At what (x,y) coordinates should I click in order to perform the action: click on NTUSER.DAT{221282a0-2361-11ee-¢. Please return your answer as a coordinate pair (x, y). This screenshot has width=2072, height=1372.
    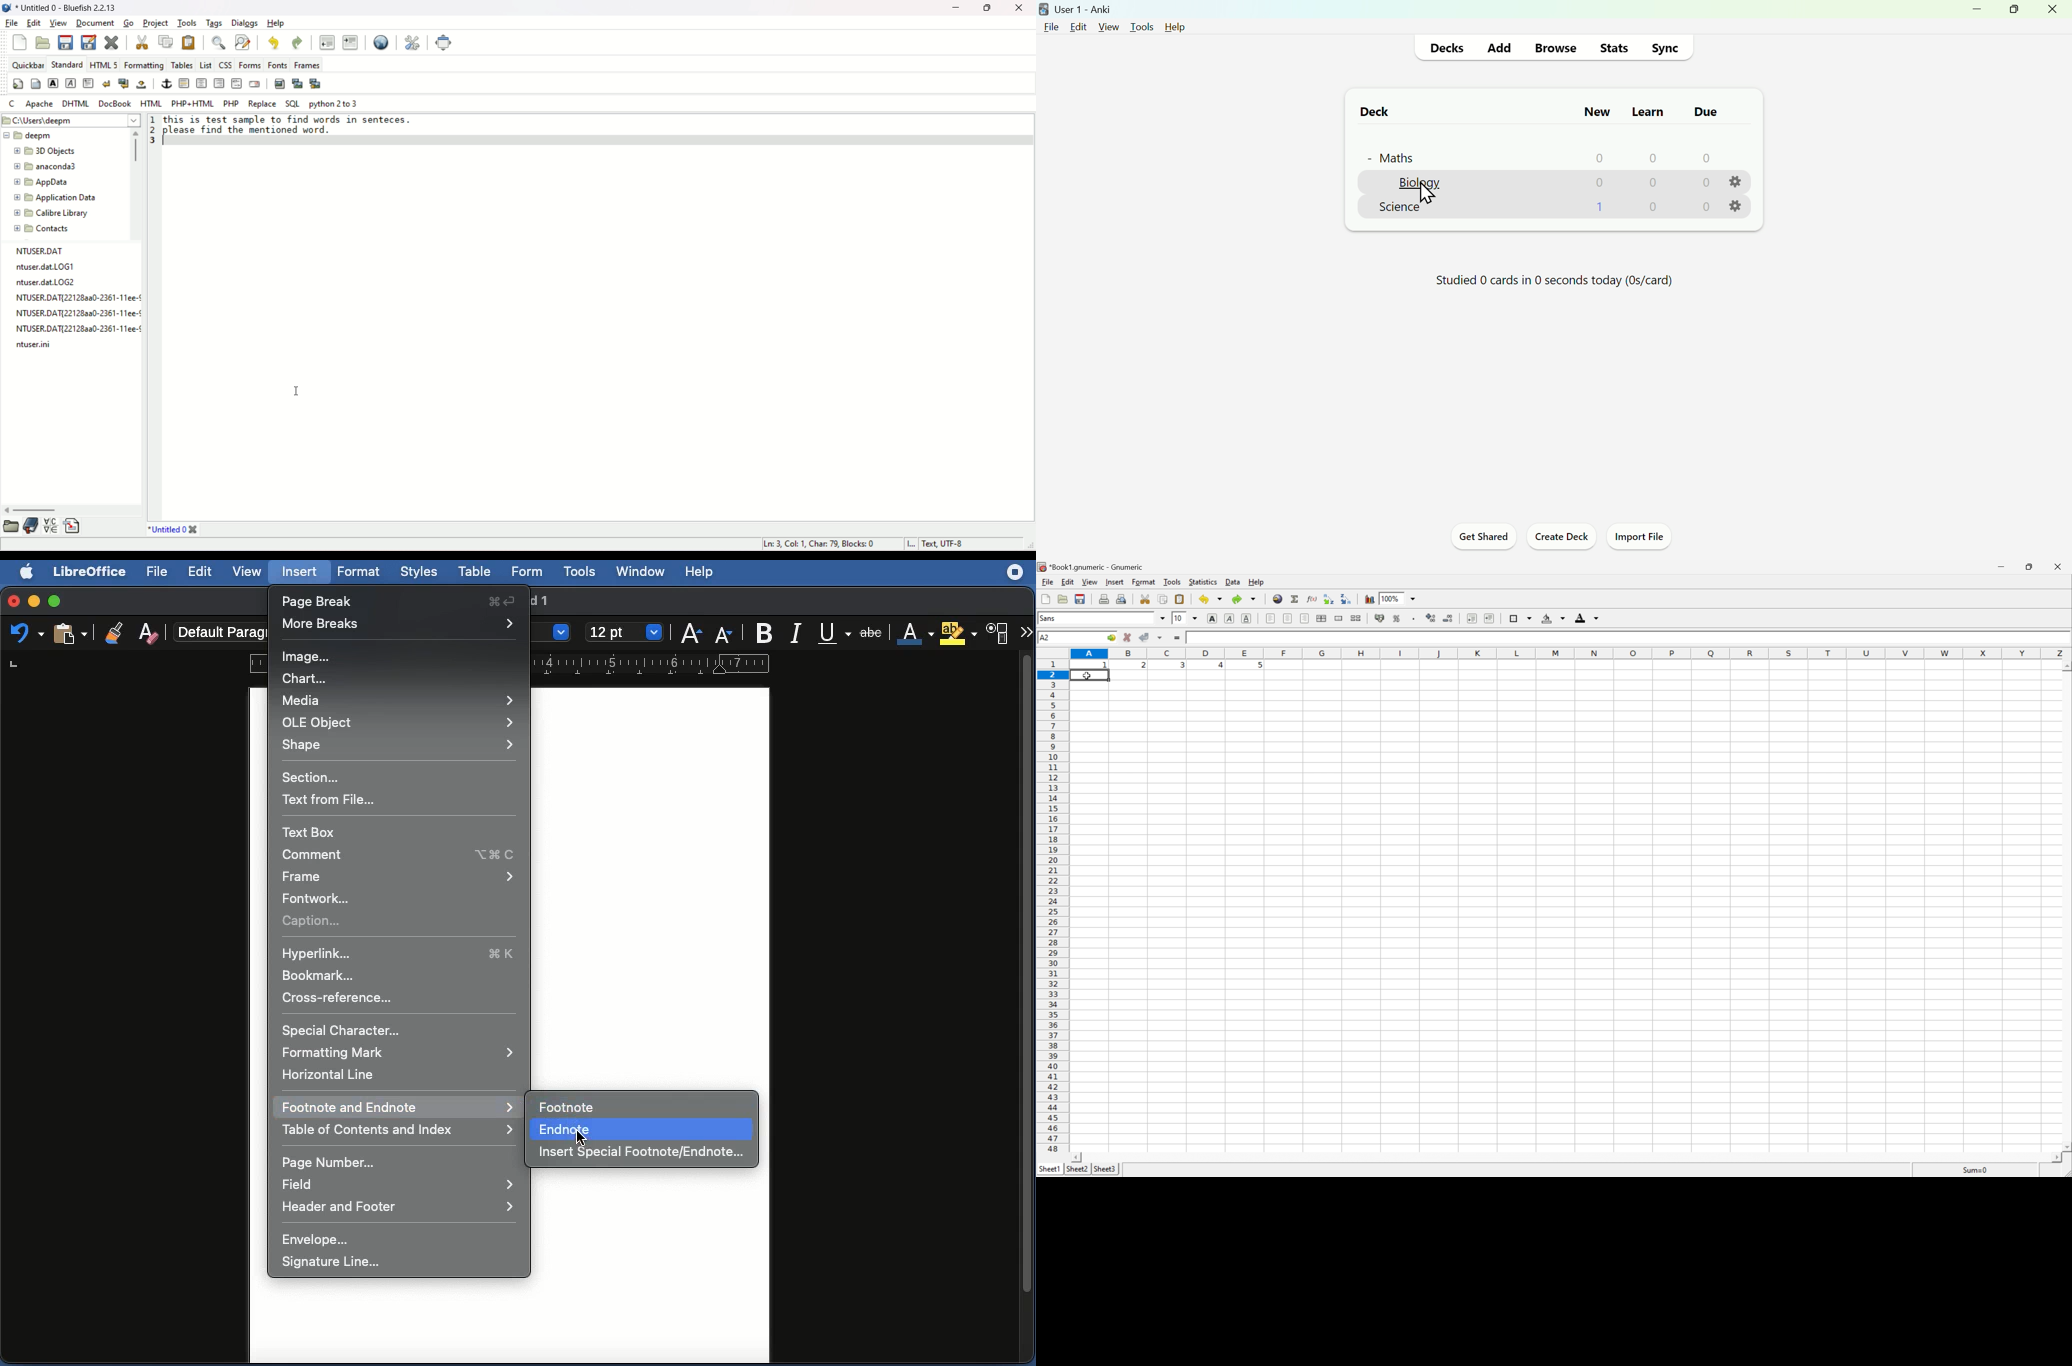
    Looking at the image, I should click on (76, 327).